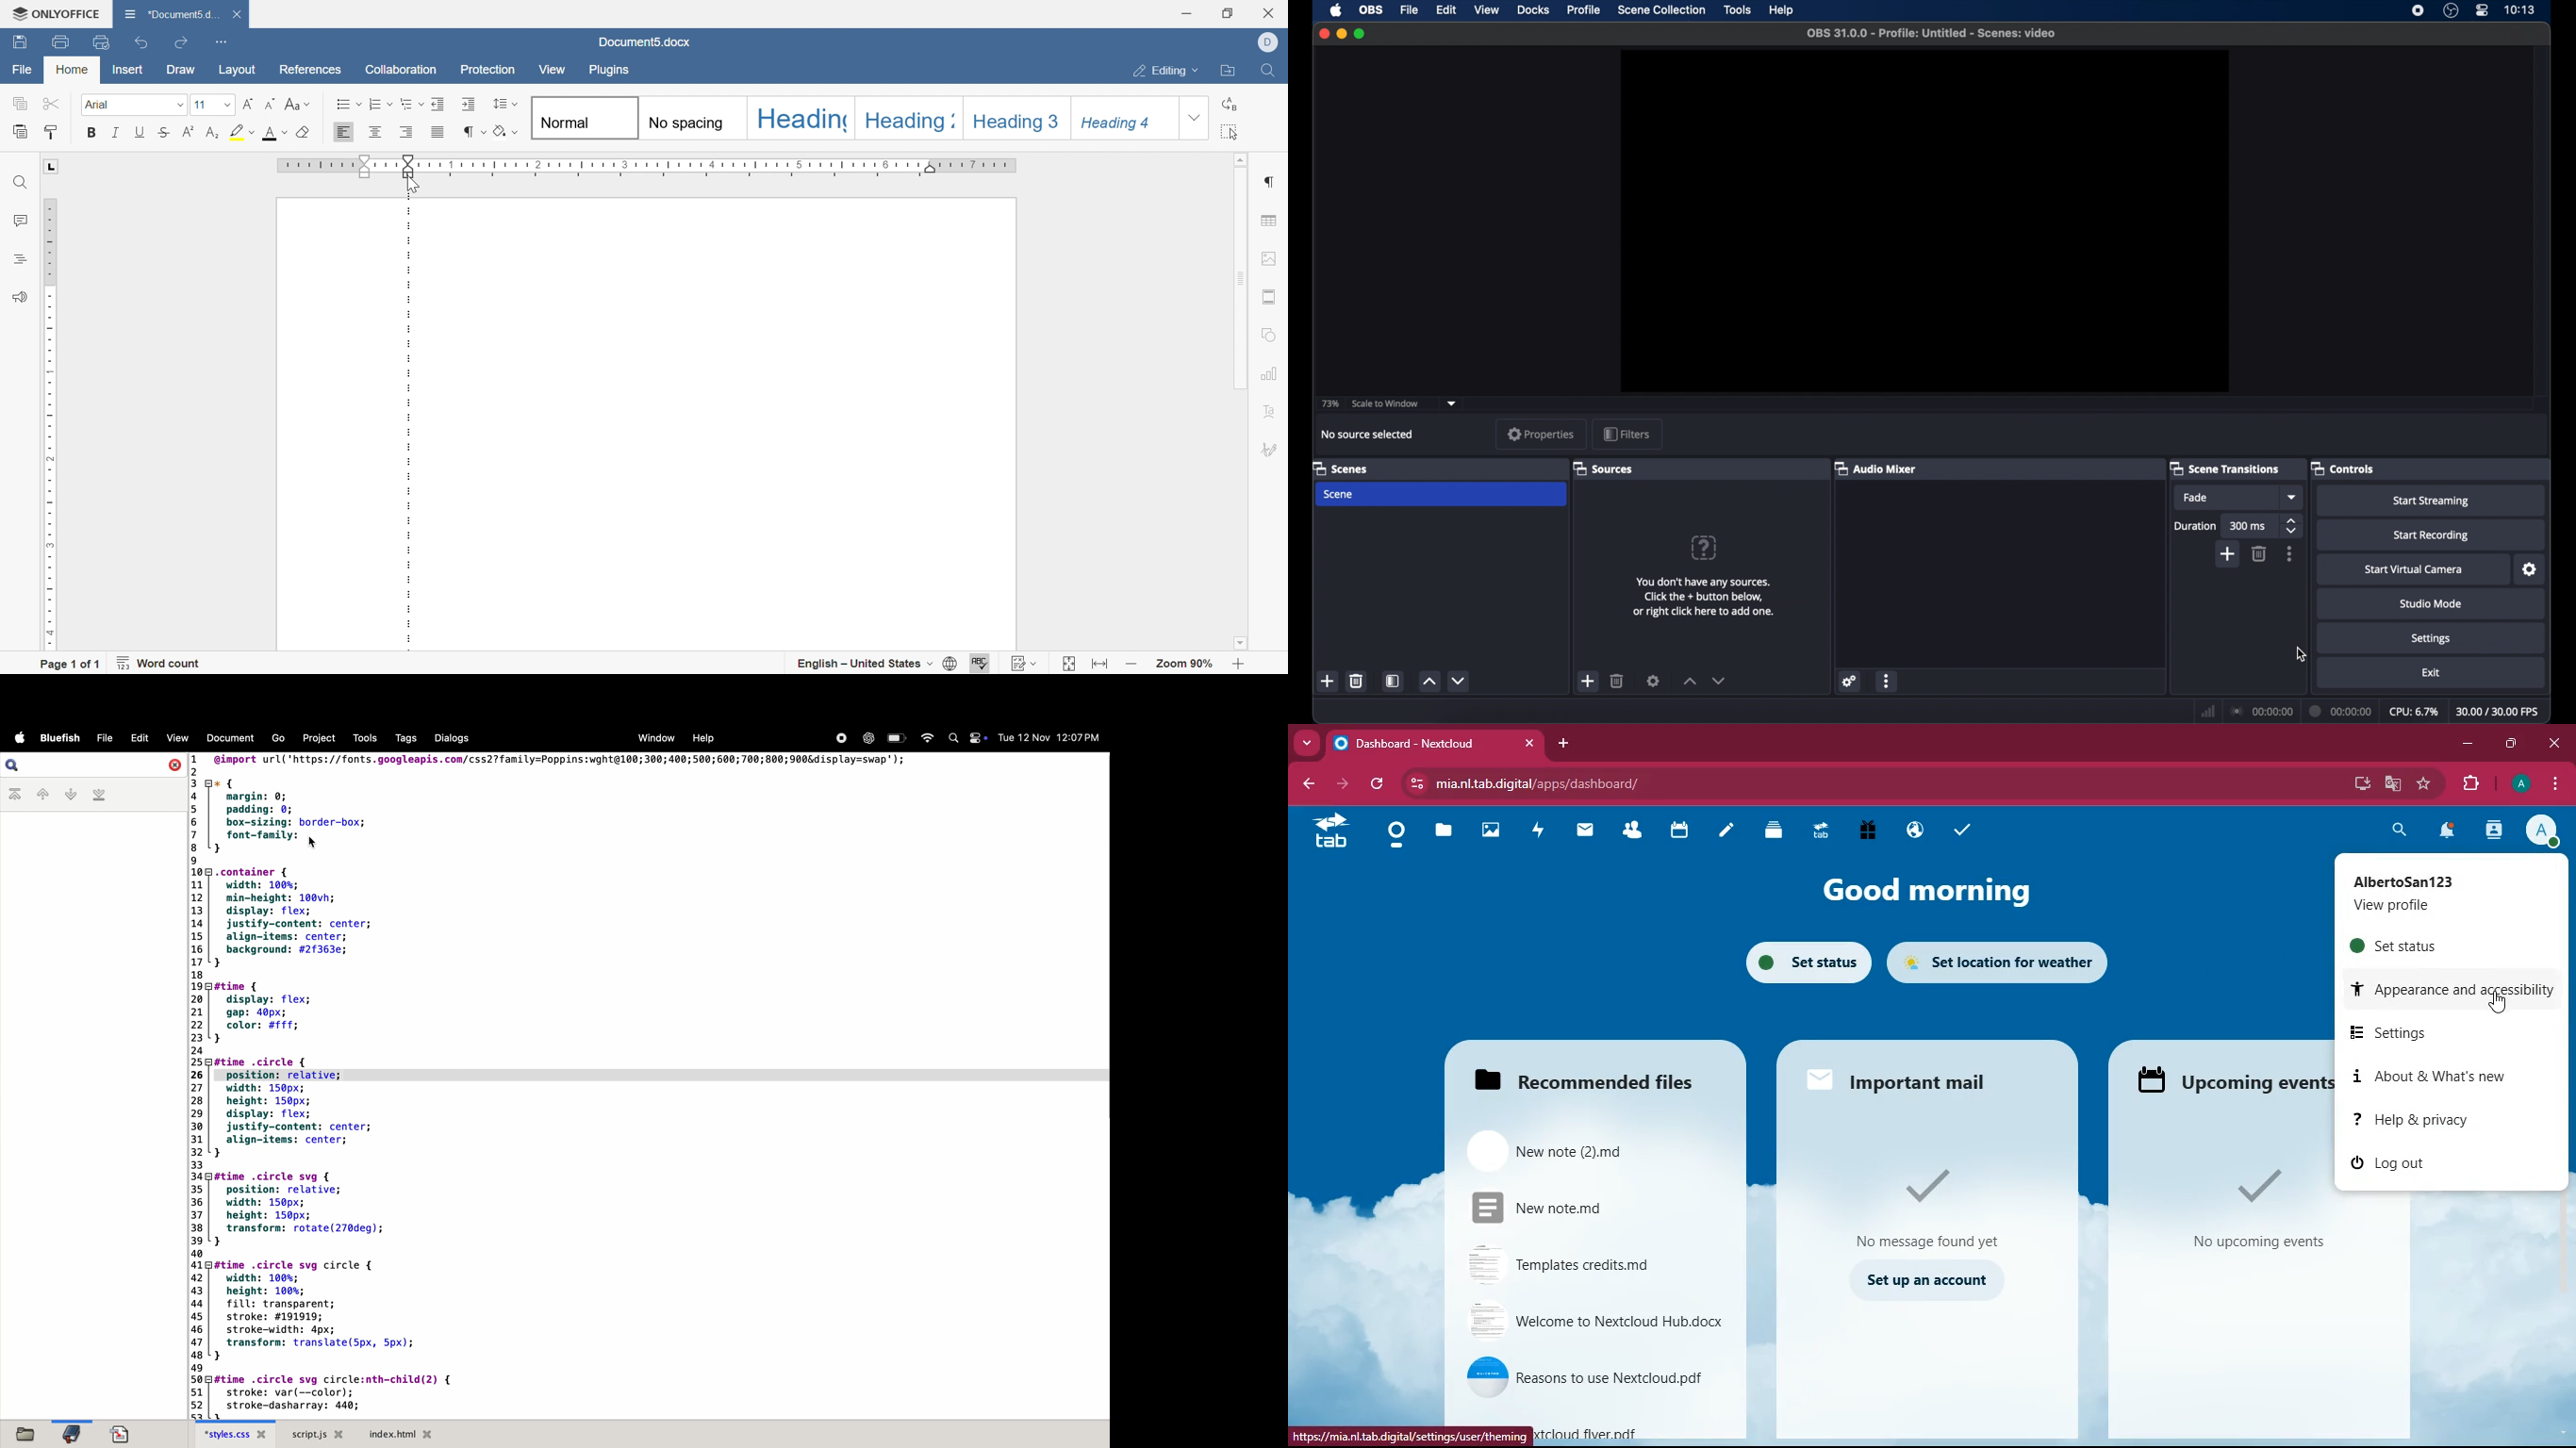 The height and width of the screenshot is (1456, 2576). I want to click on activity, so click(1533, 831).